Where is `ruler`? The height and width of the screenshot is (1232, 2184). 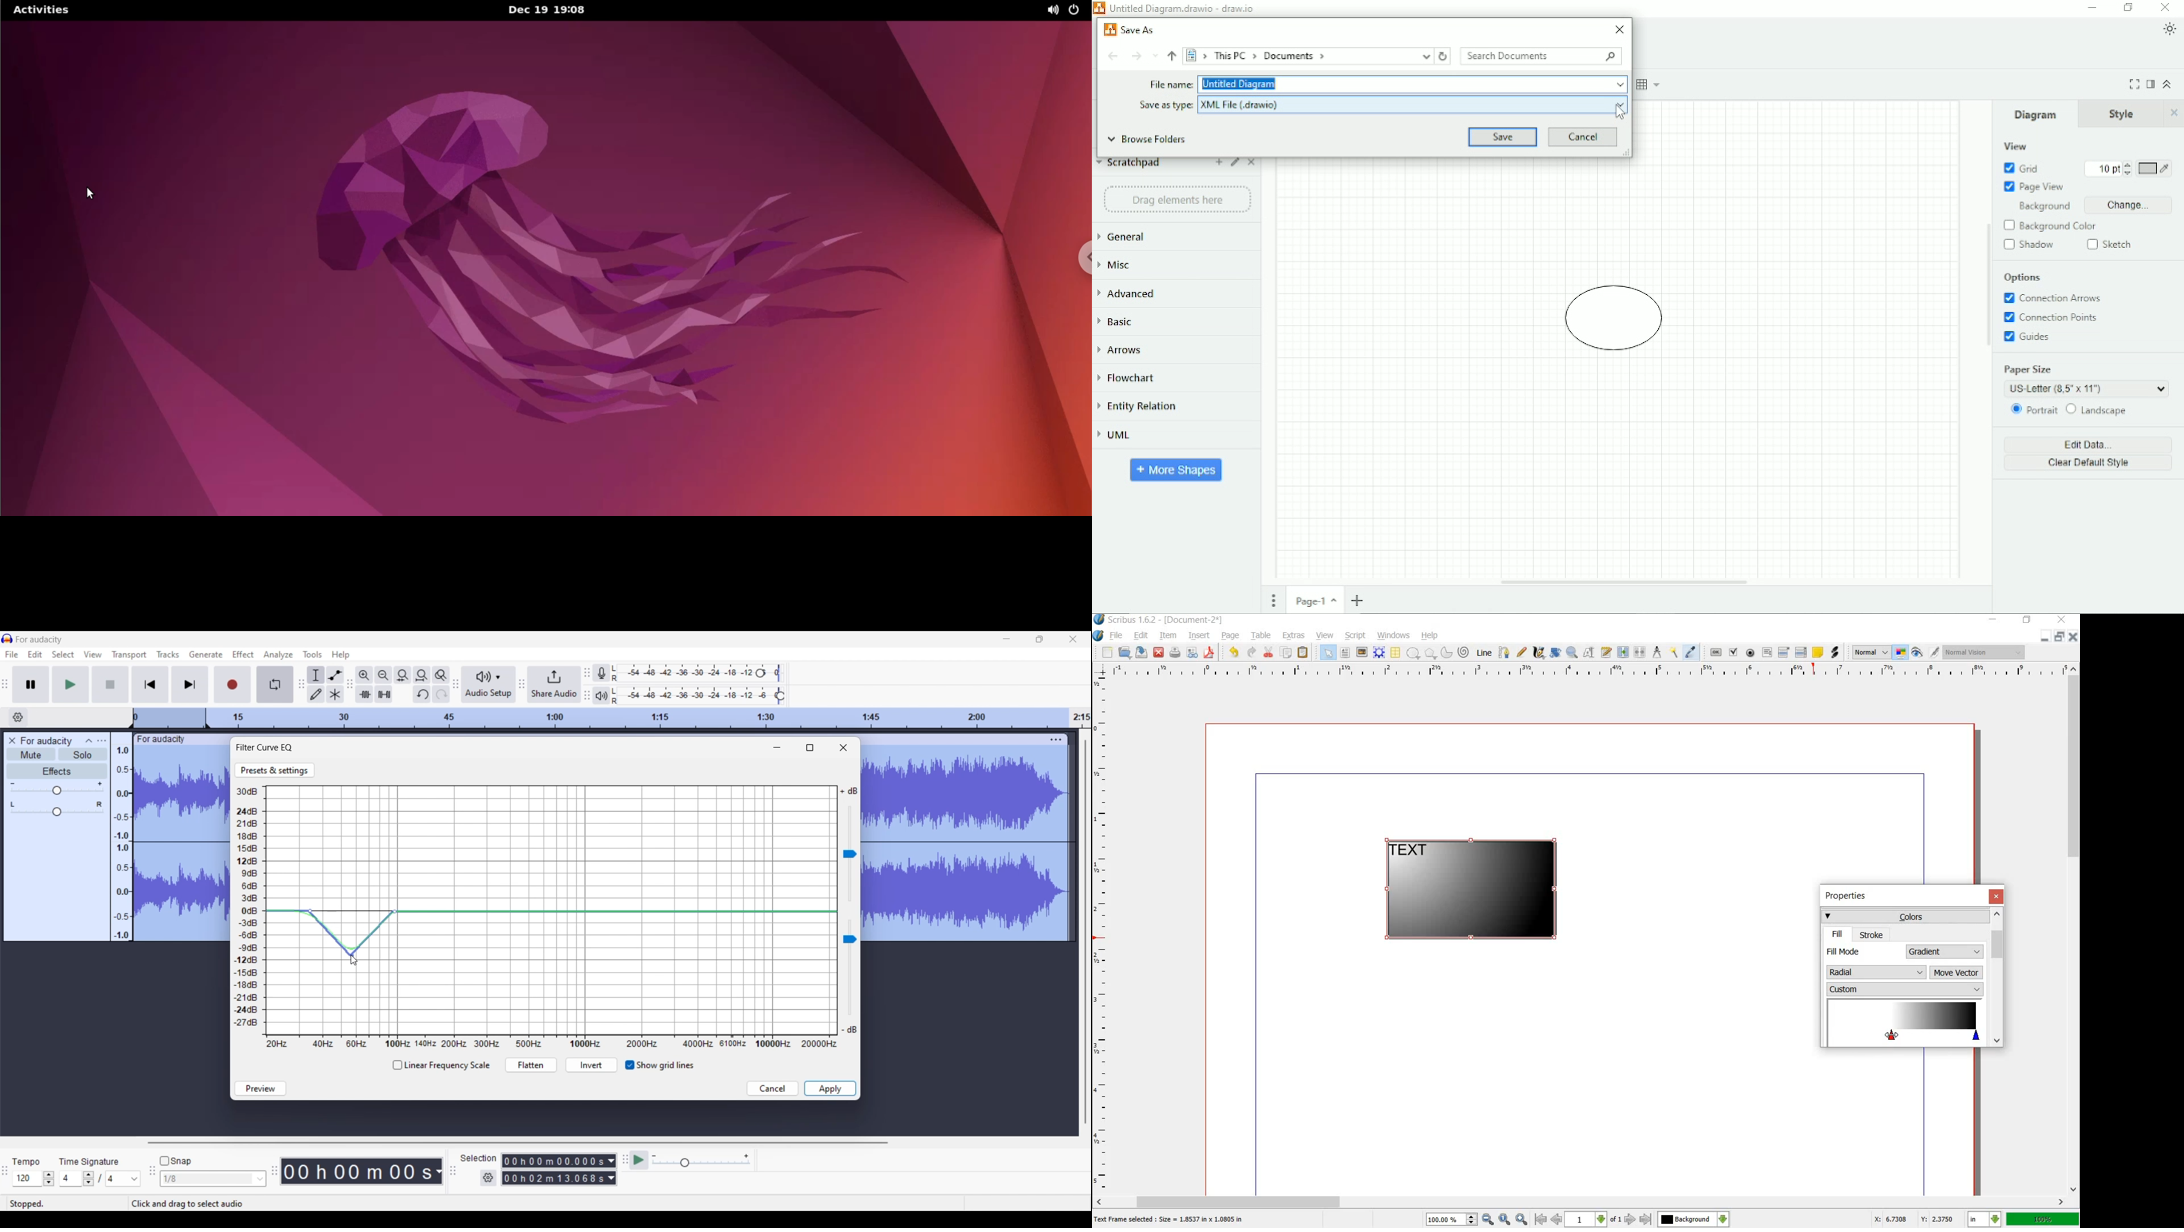
ruler is located at coordinates (1102, 934).